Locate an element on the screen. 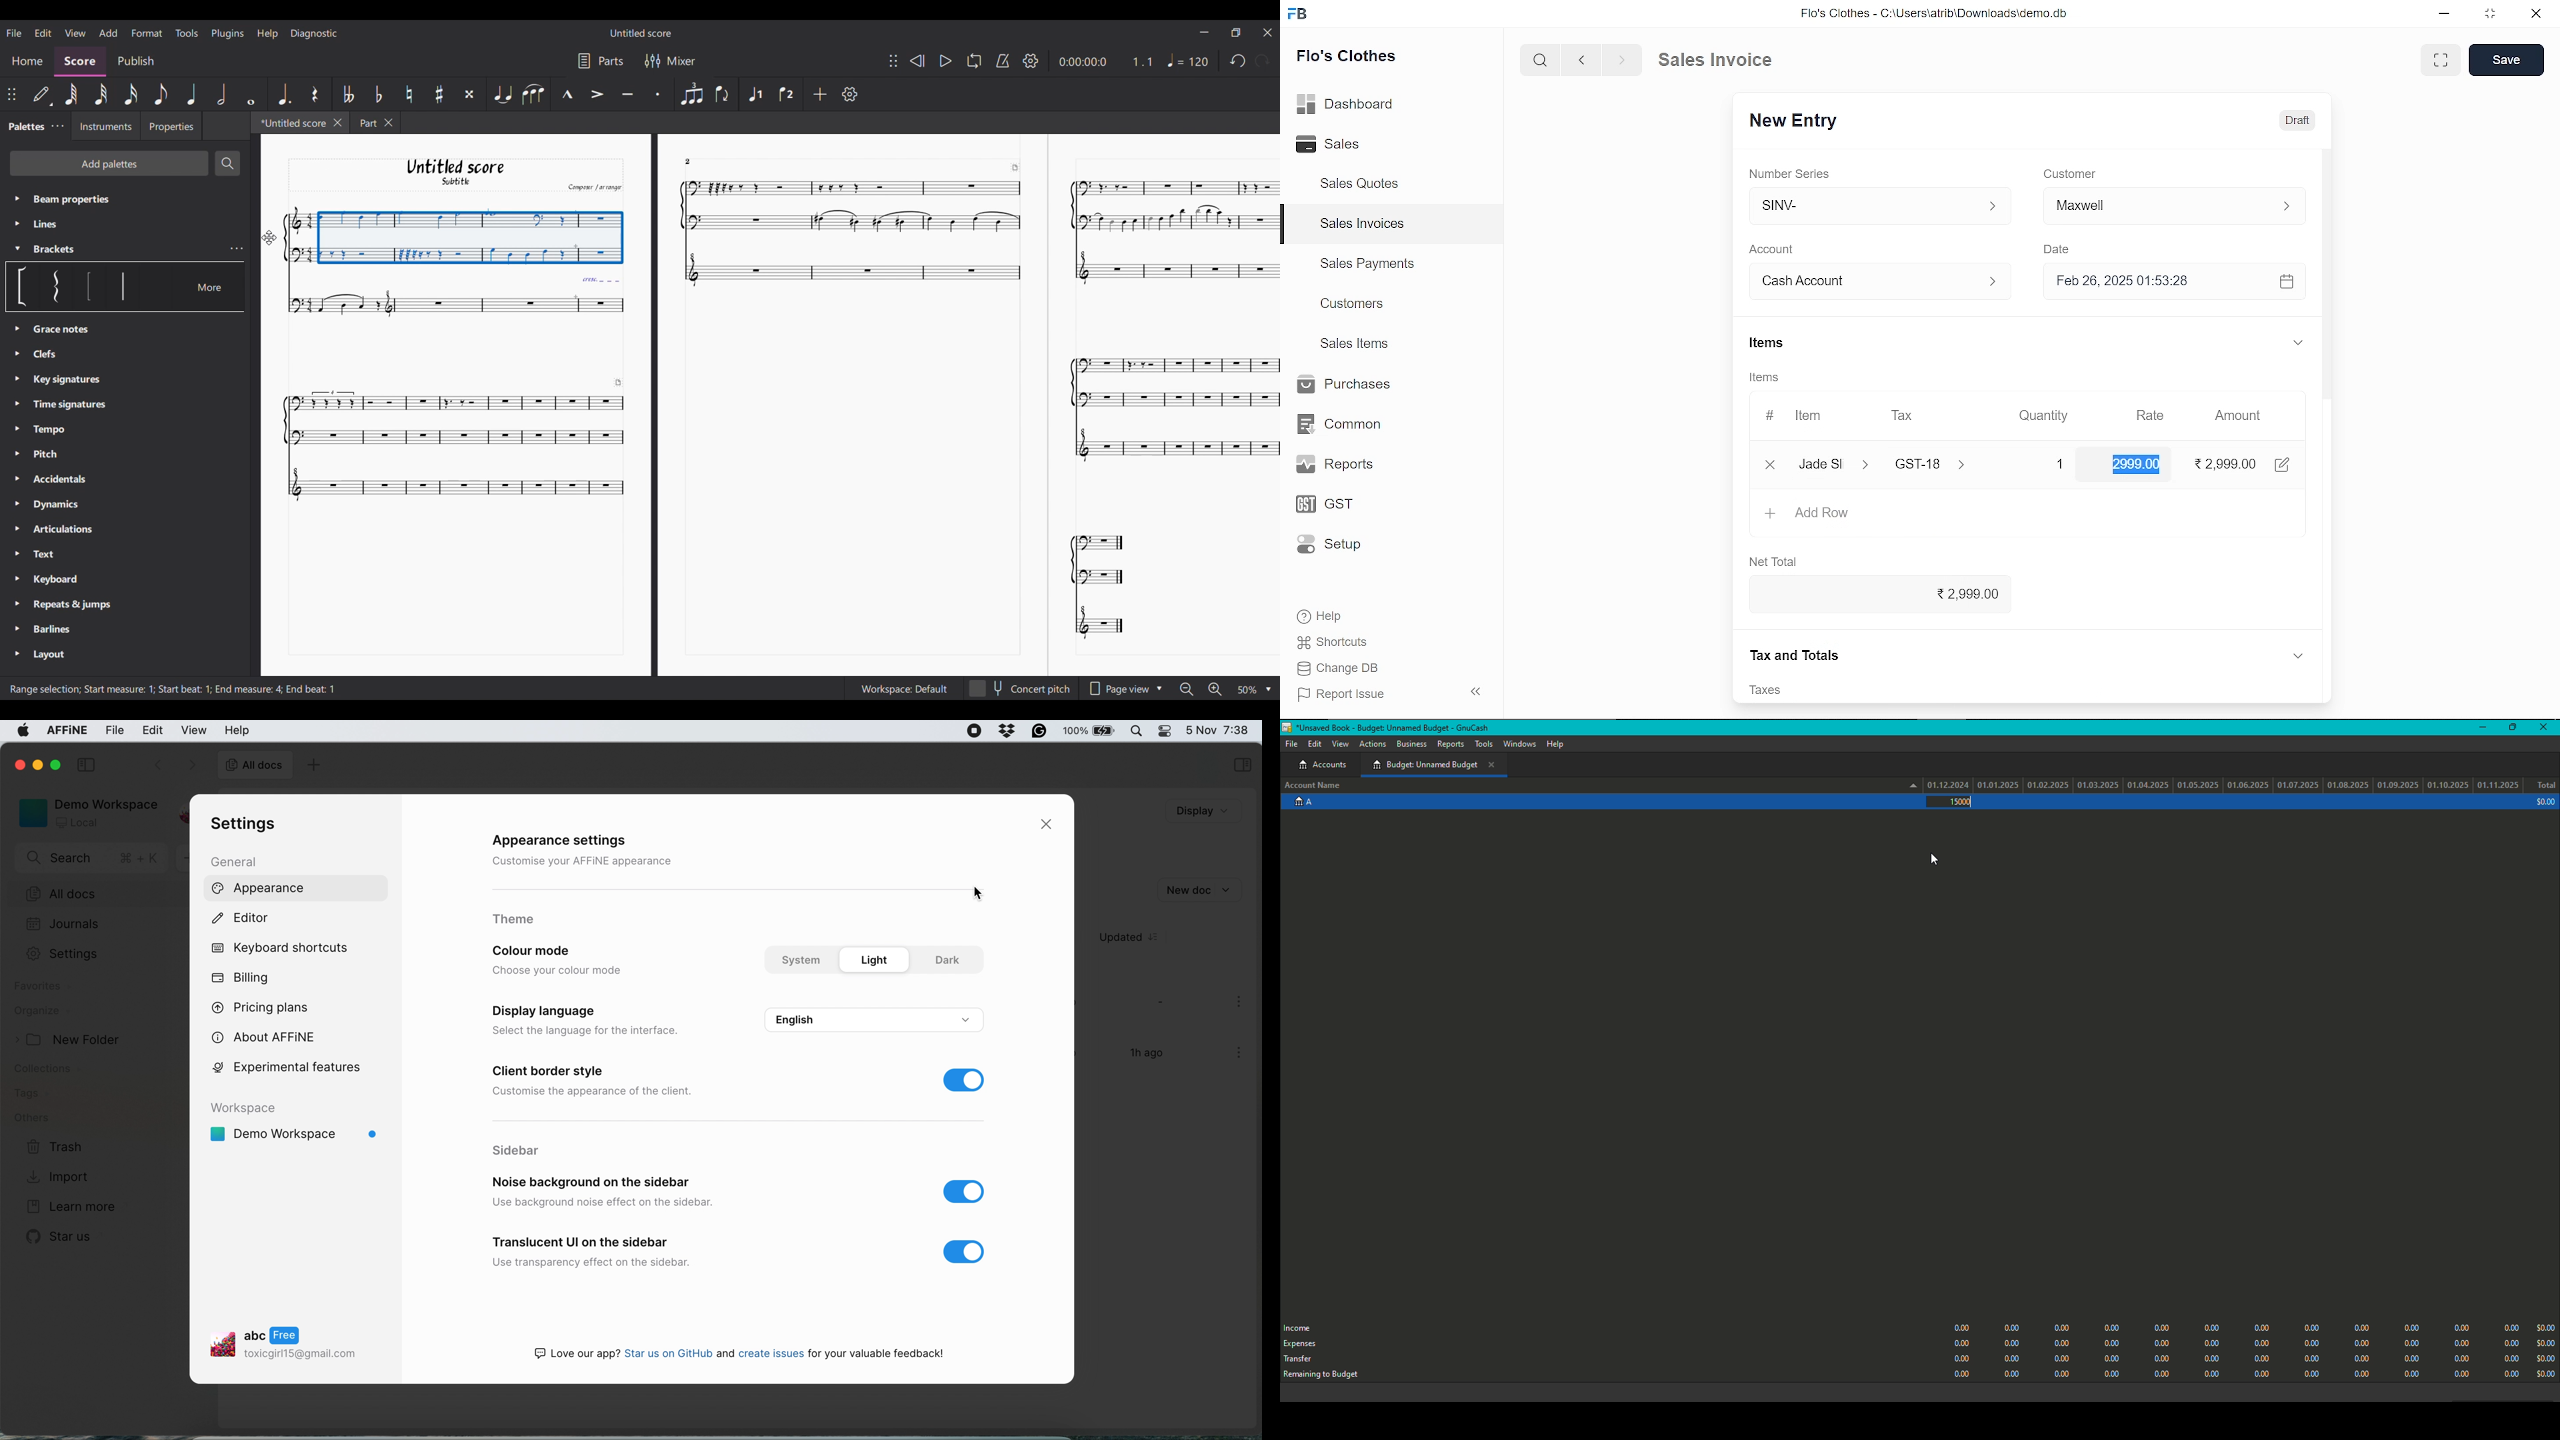  Account A is located at coordinates (1301, 805).